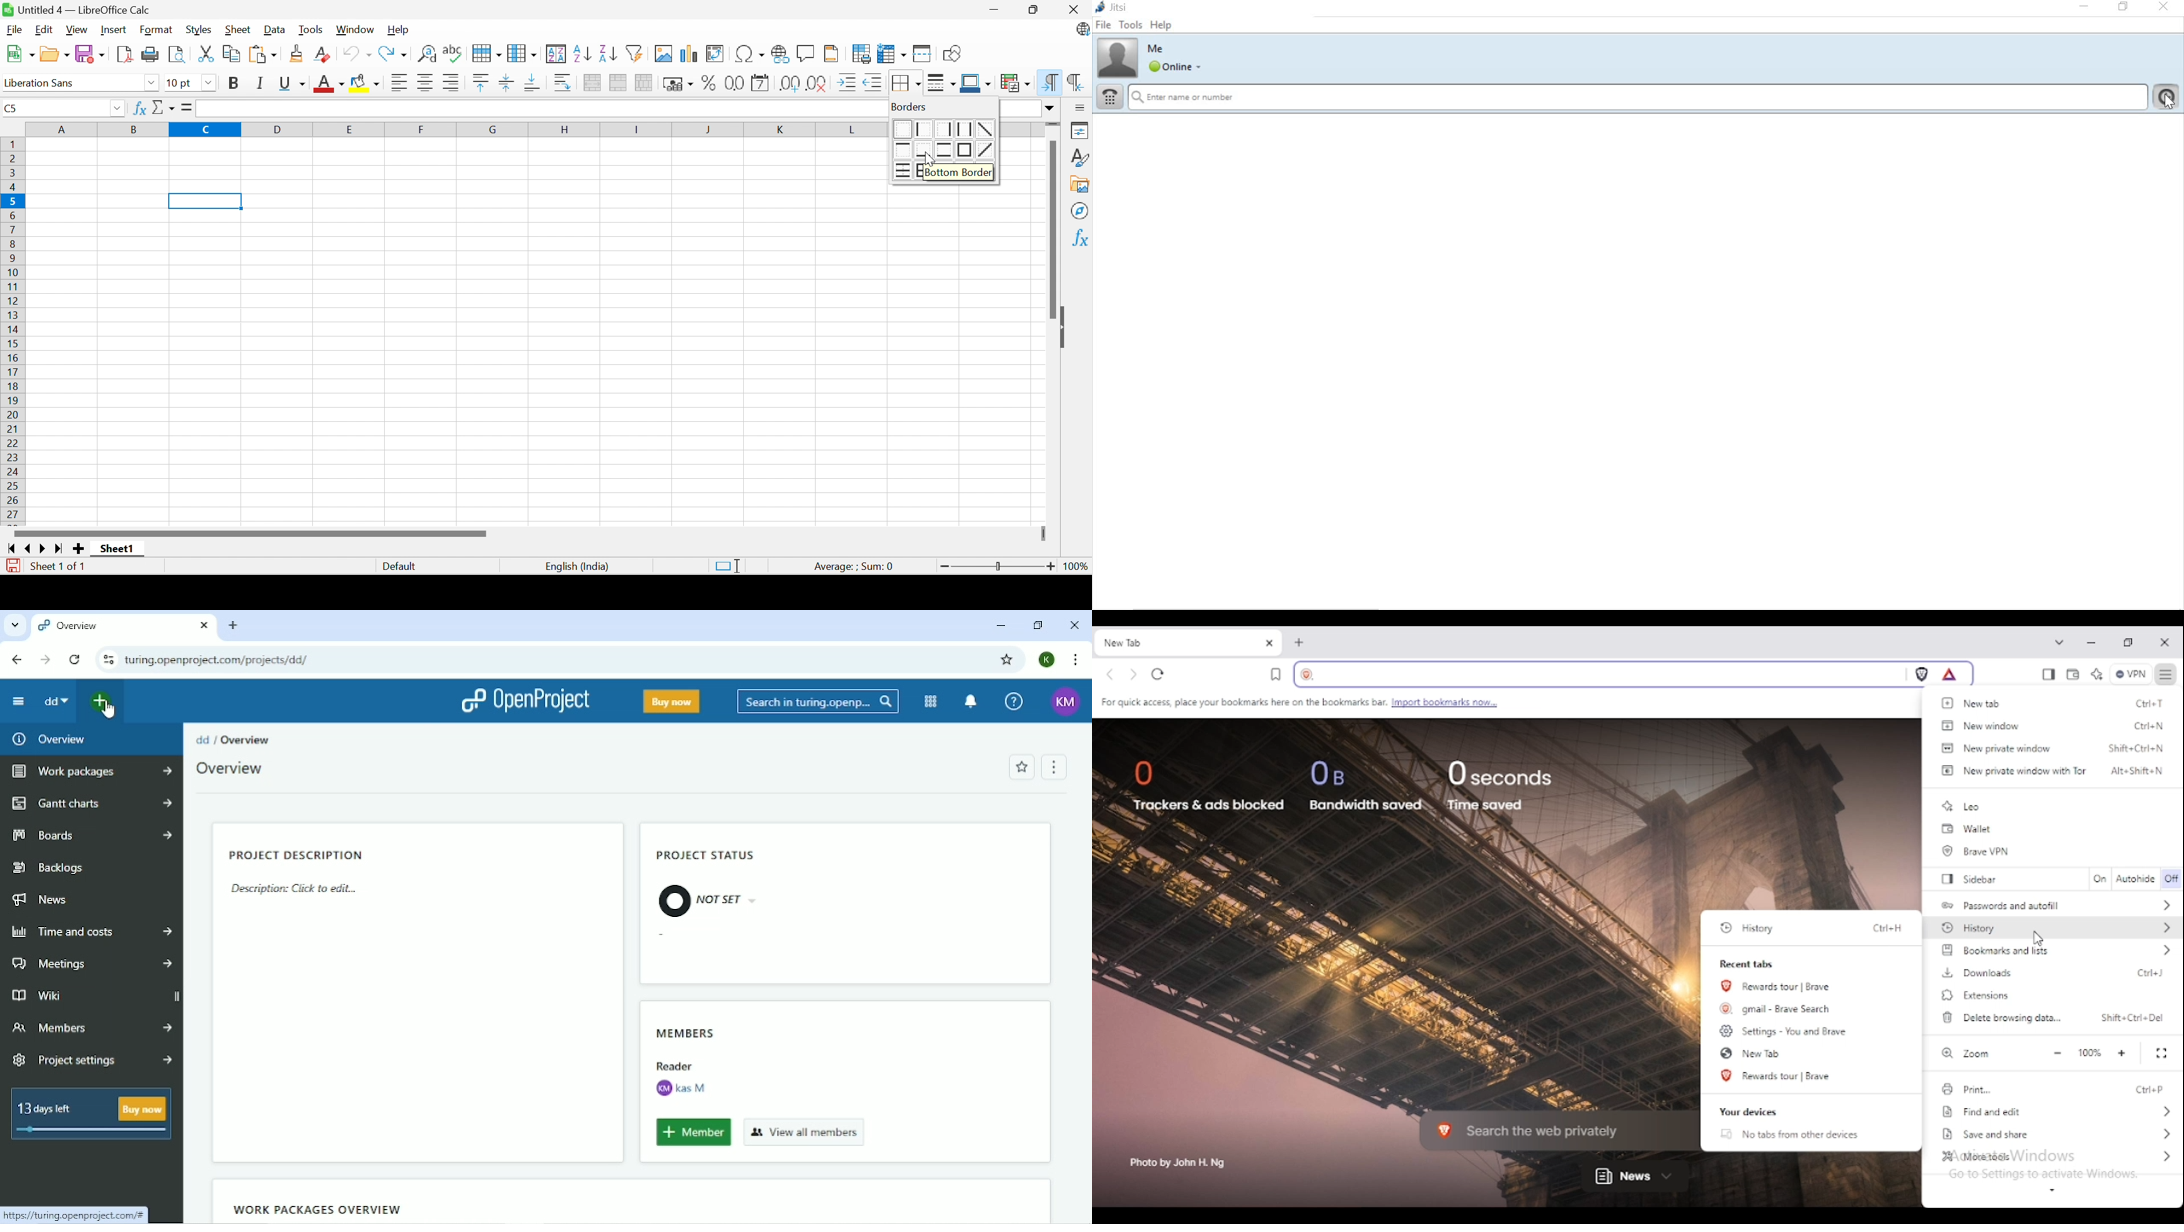  I want to click on Paste, so click(265, 55).